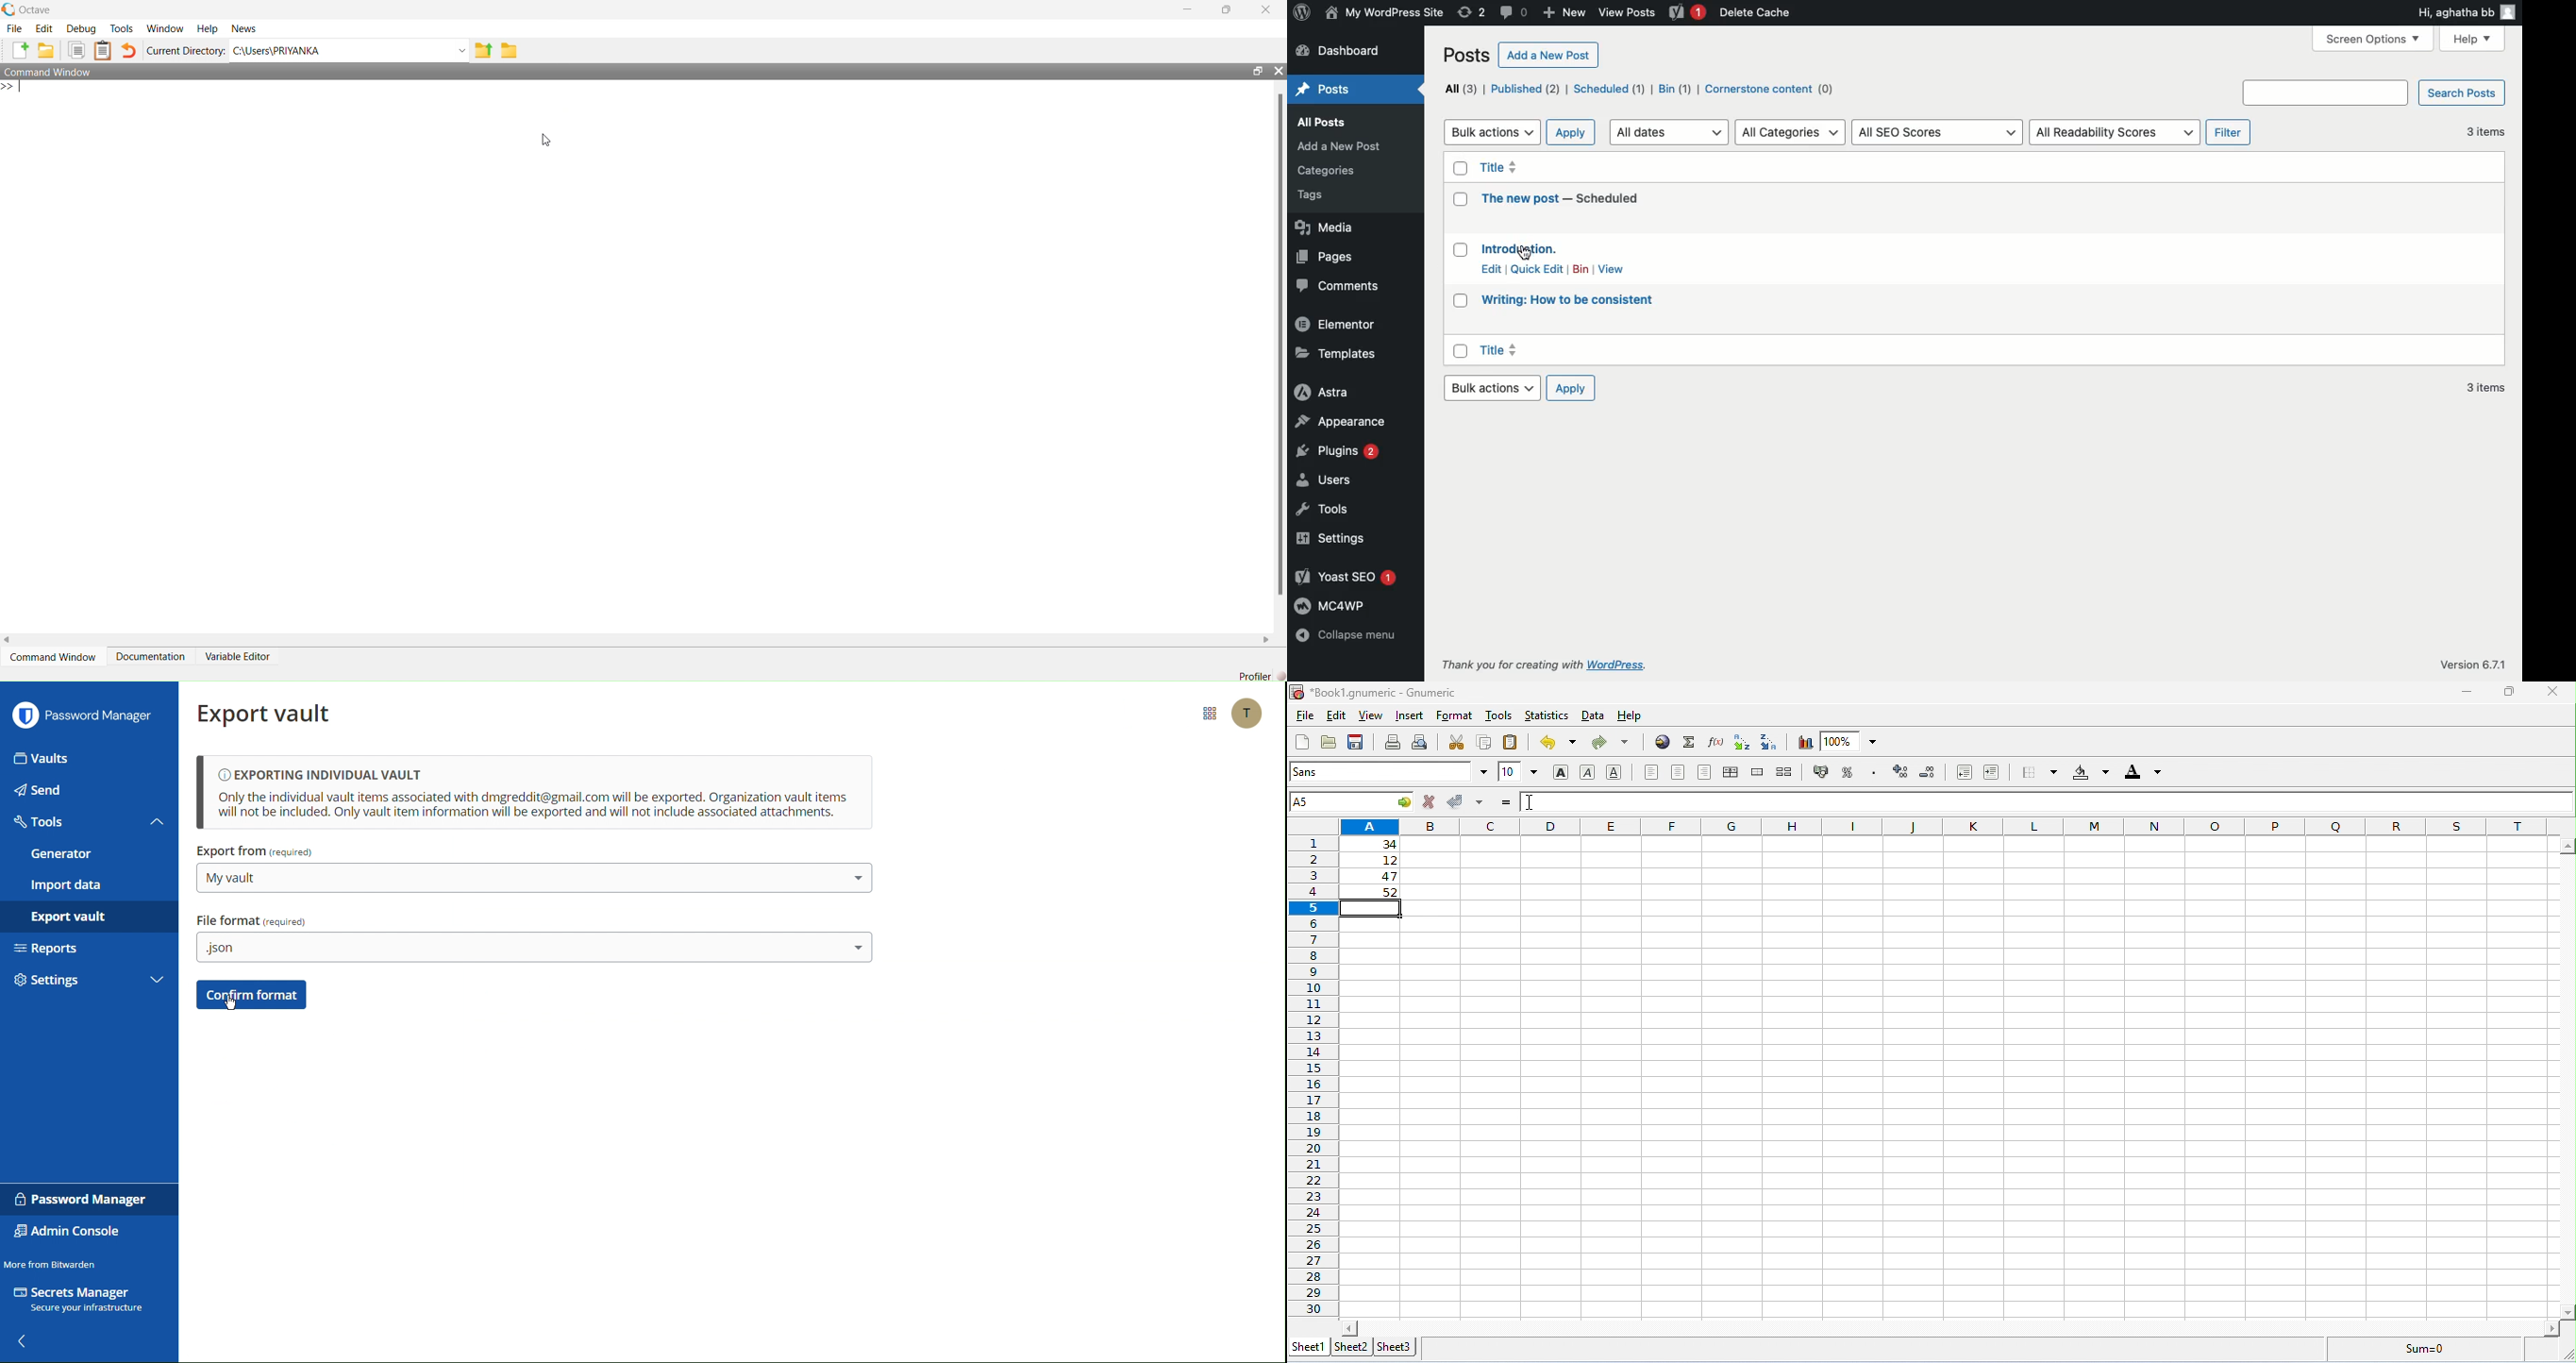  What do you see at coordinates (43, 760) in the screenshot?
I see `Vaults` at bounding box center [43, 760].